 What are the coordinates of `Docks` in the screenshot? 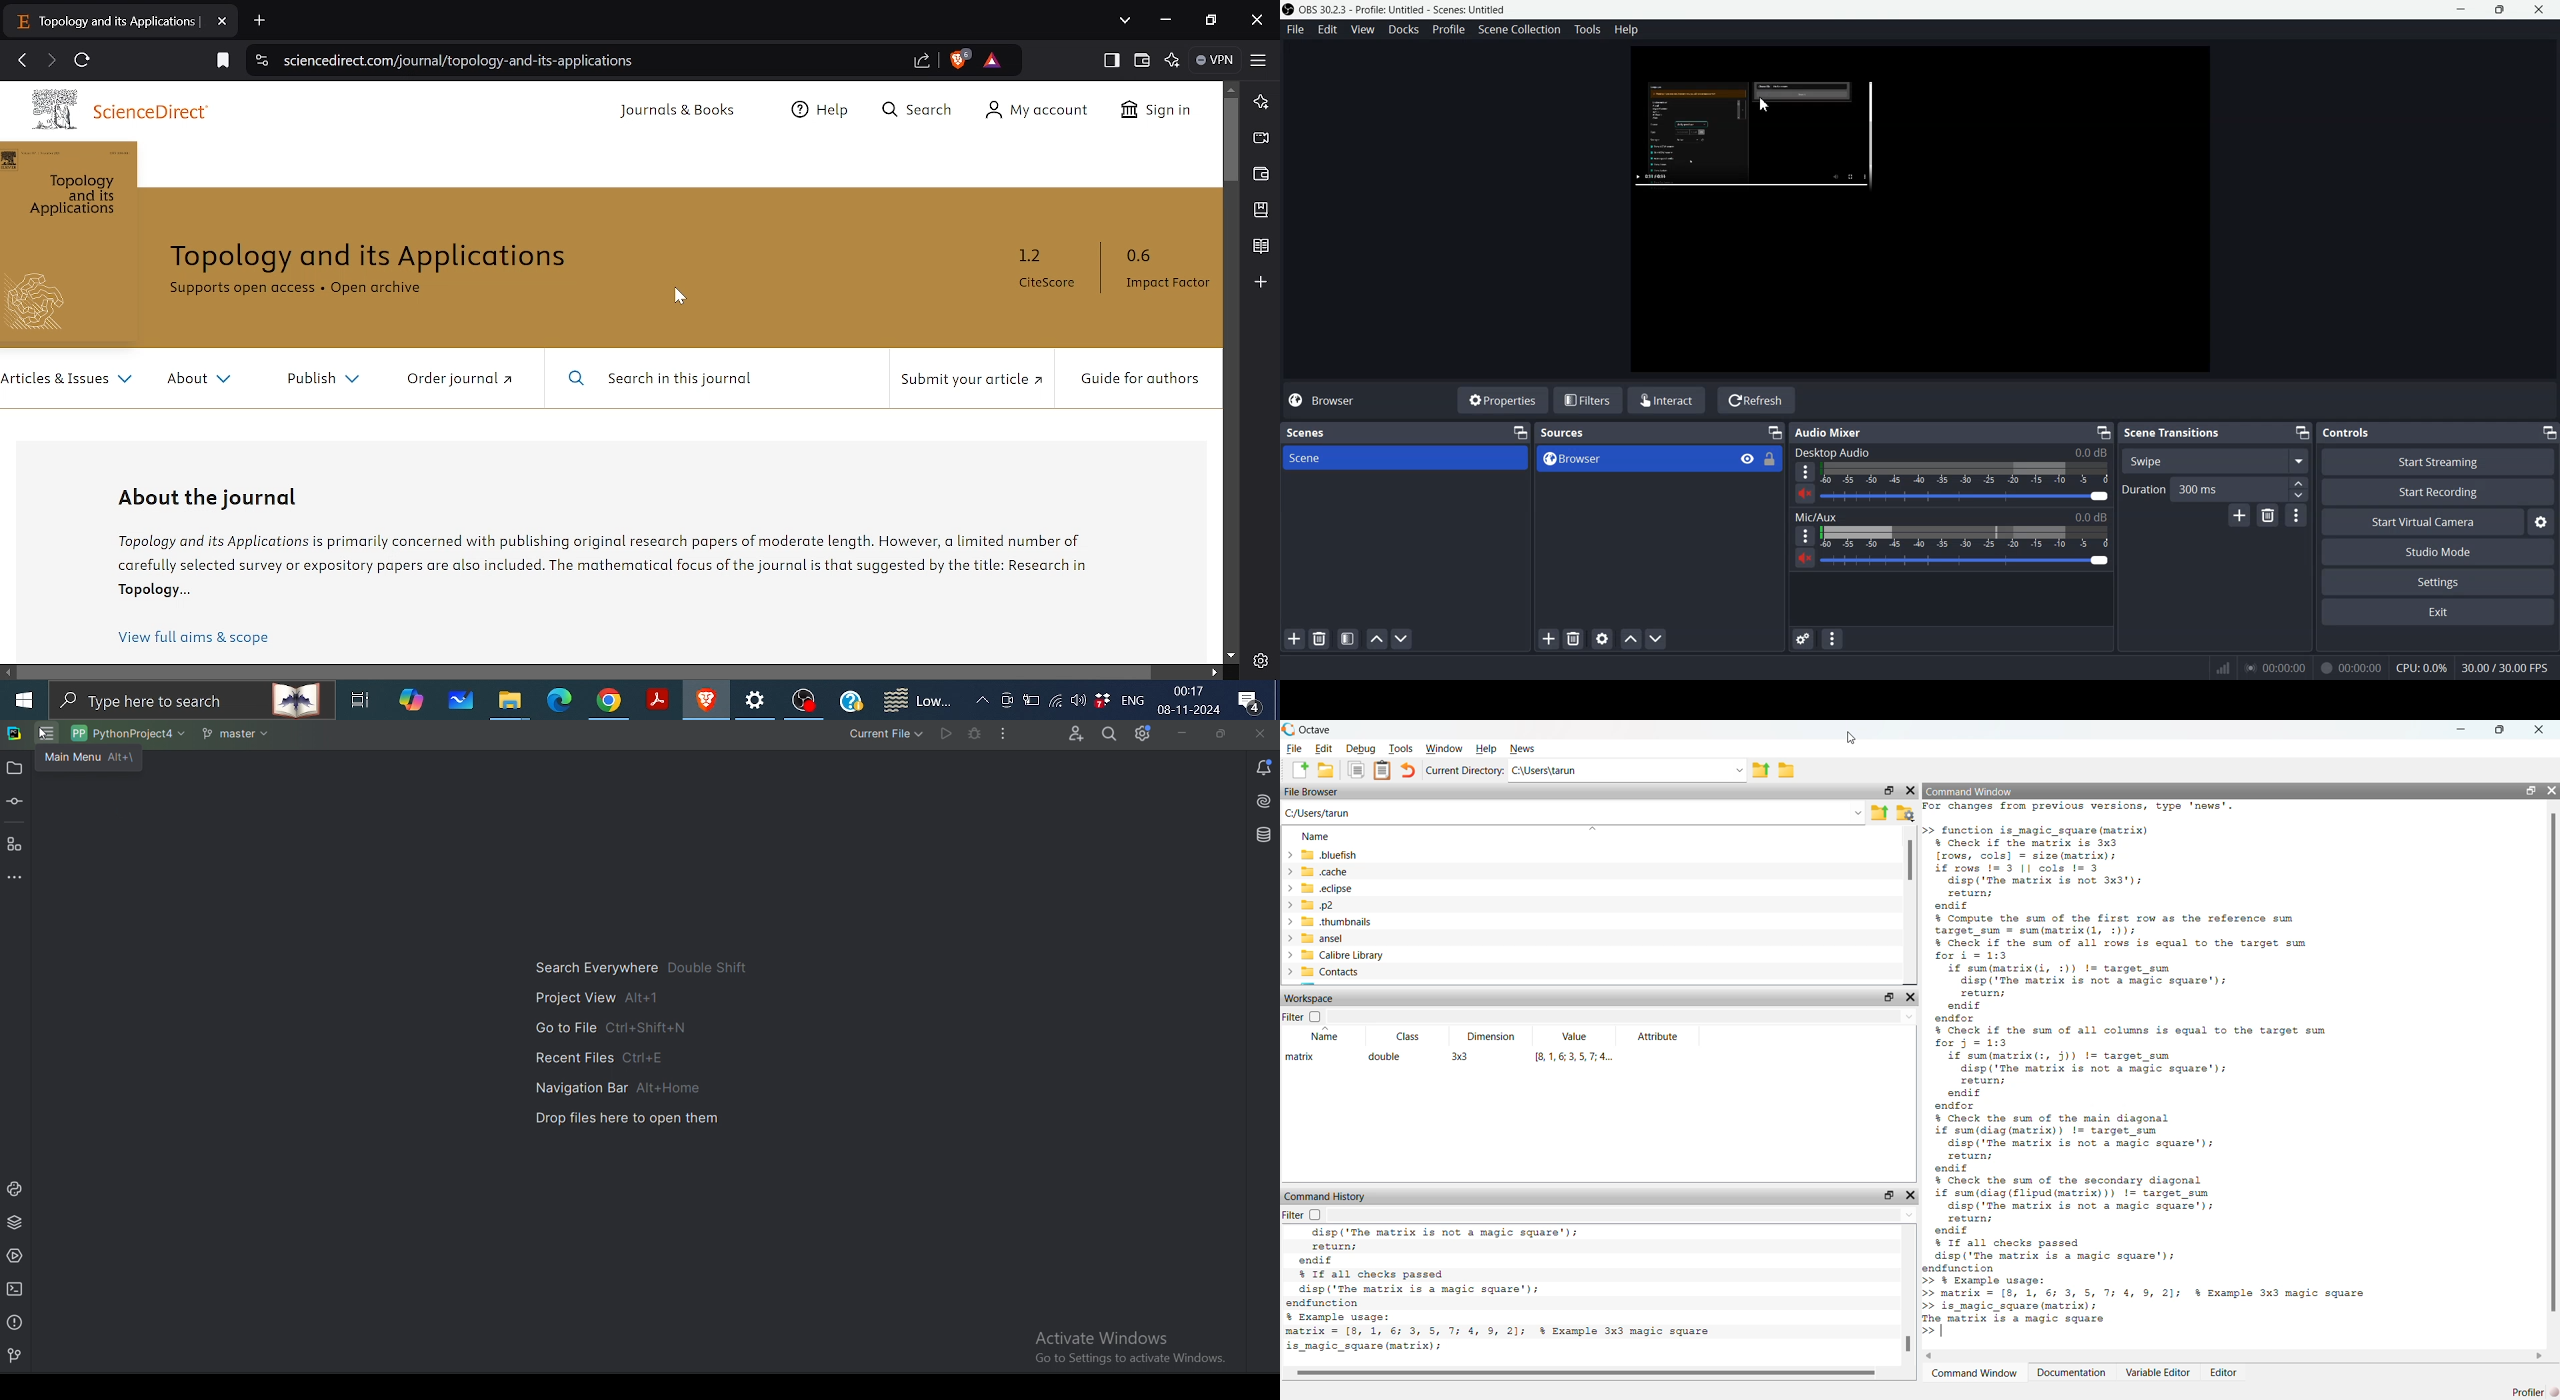 It's located at (1405, 30).